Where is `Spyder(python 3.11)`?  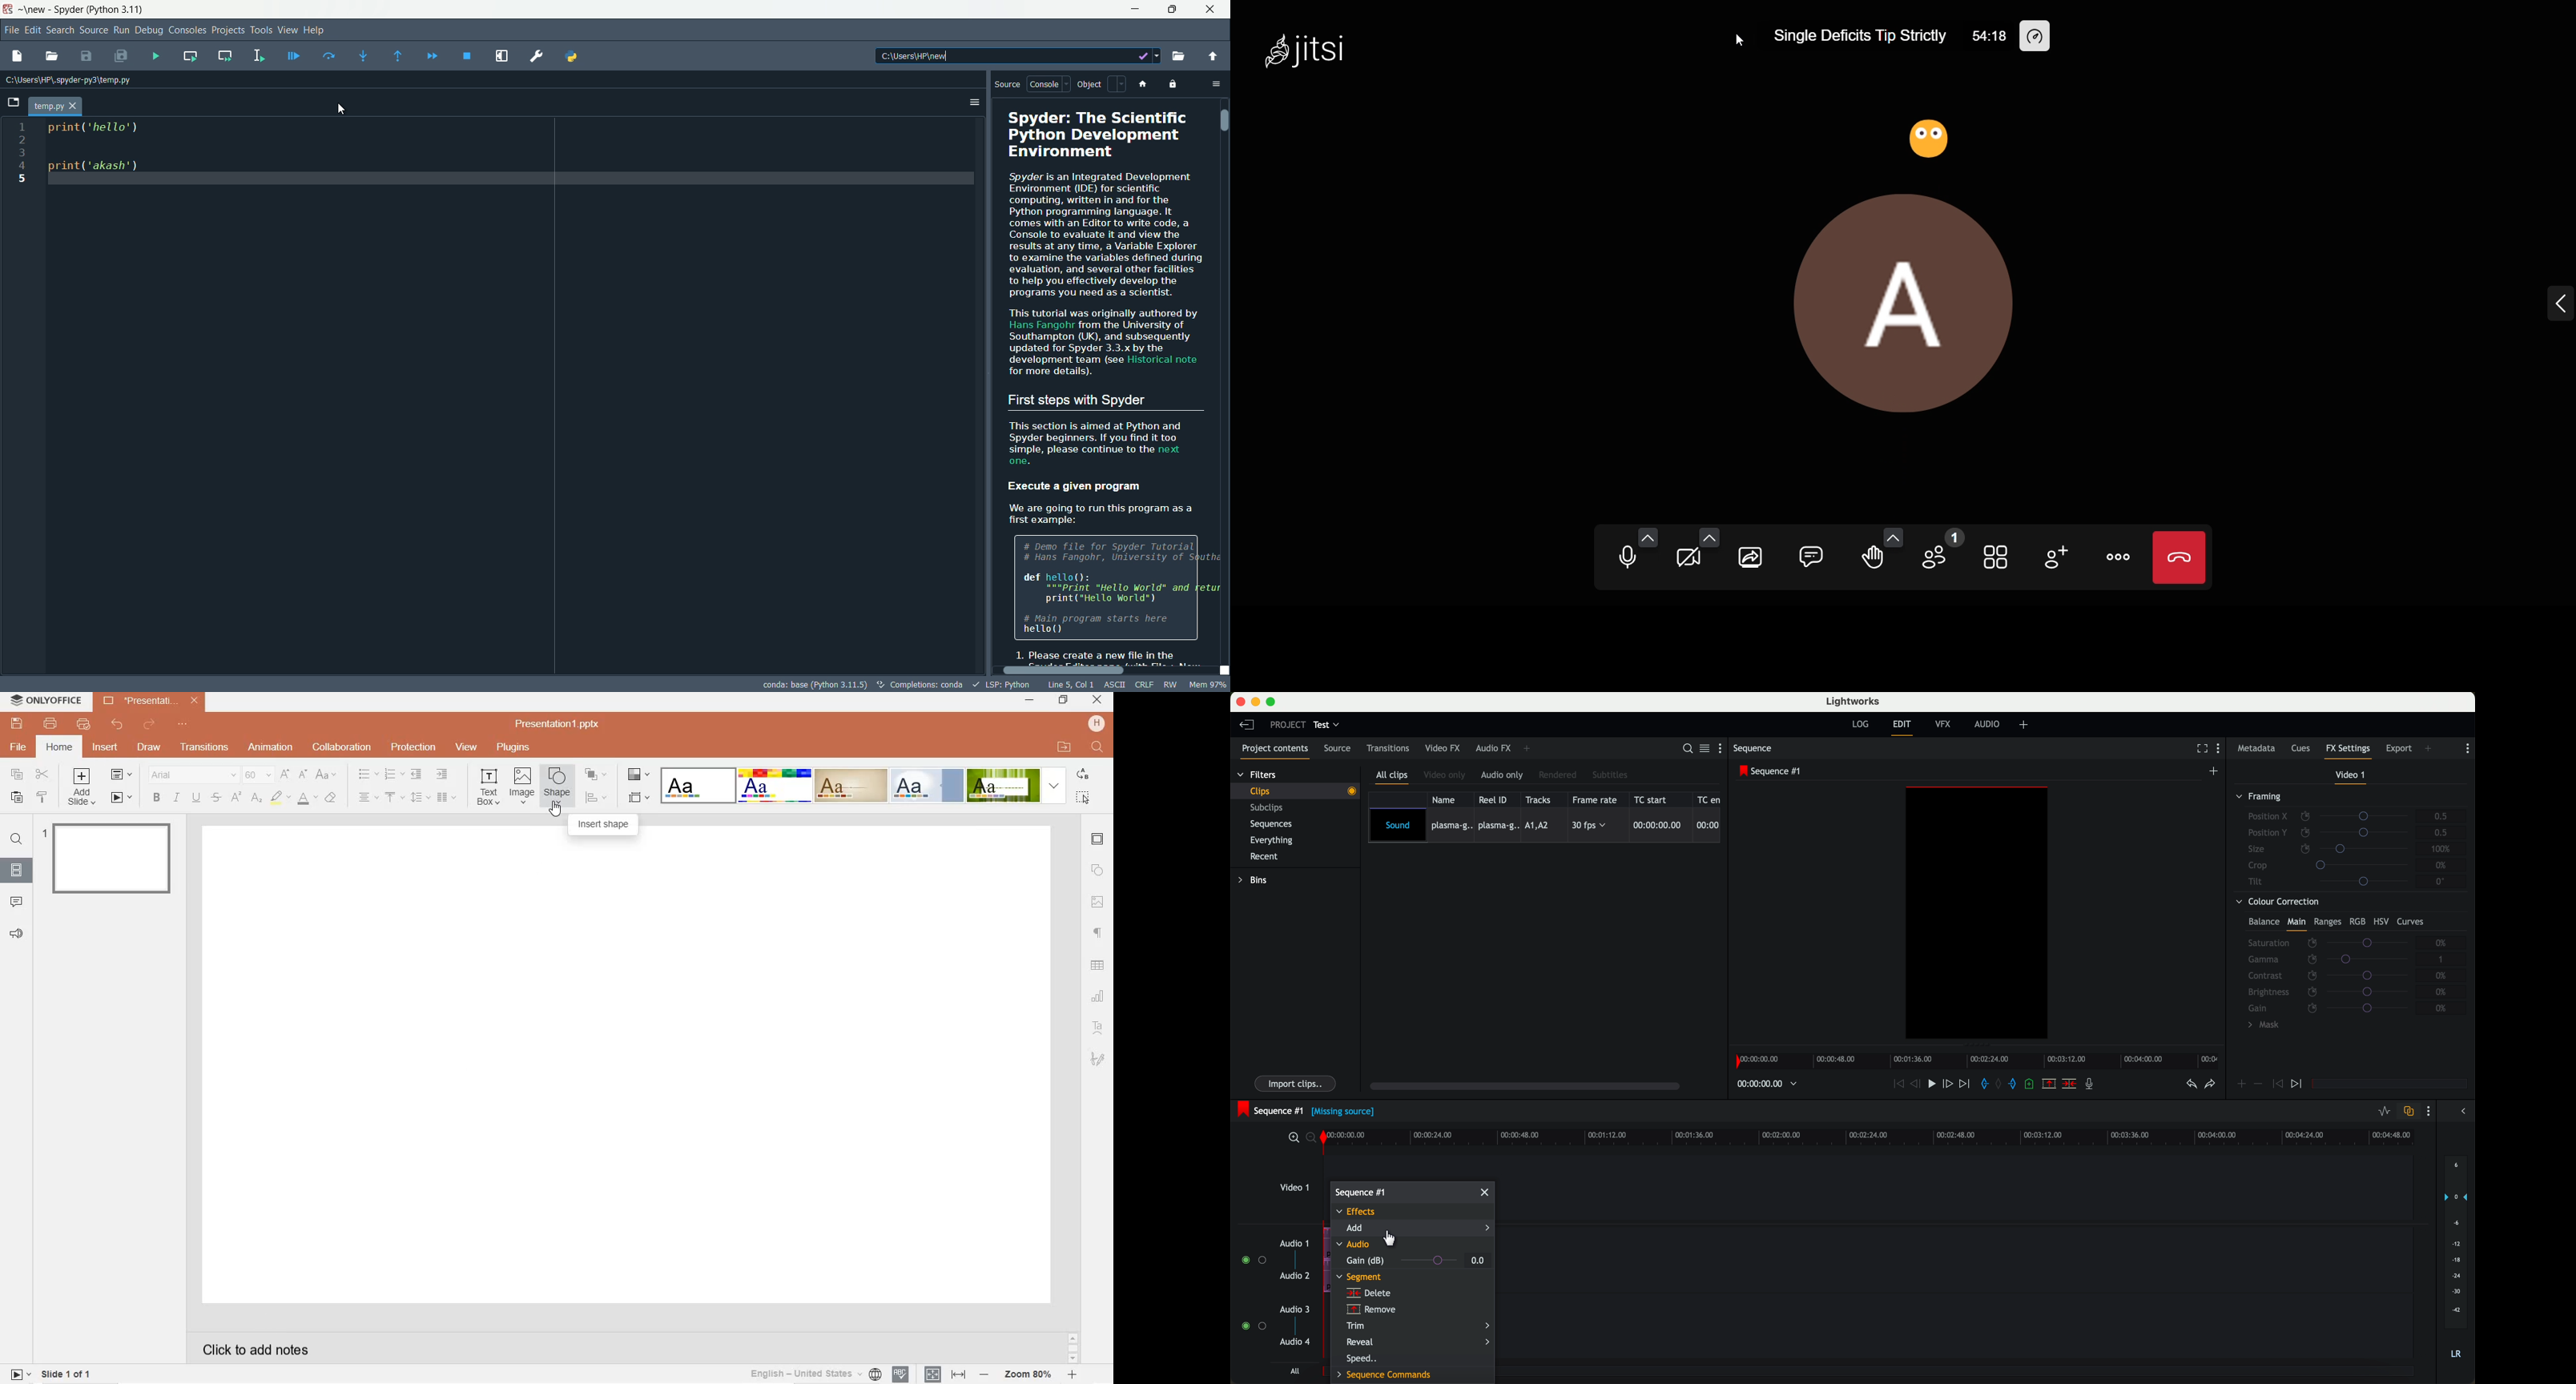
Spyder(python 3.11) is located at coordinates (103, 9).